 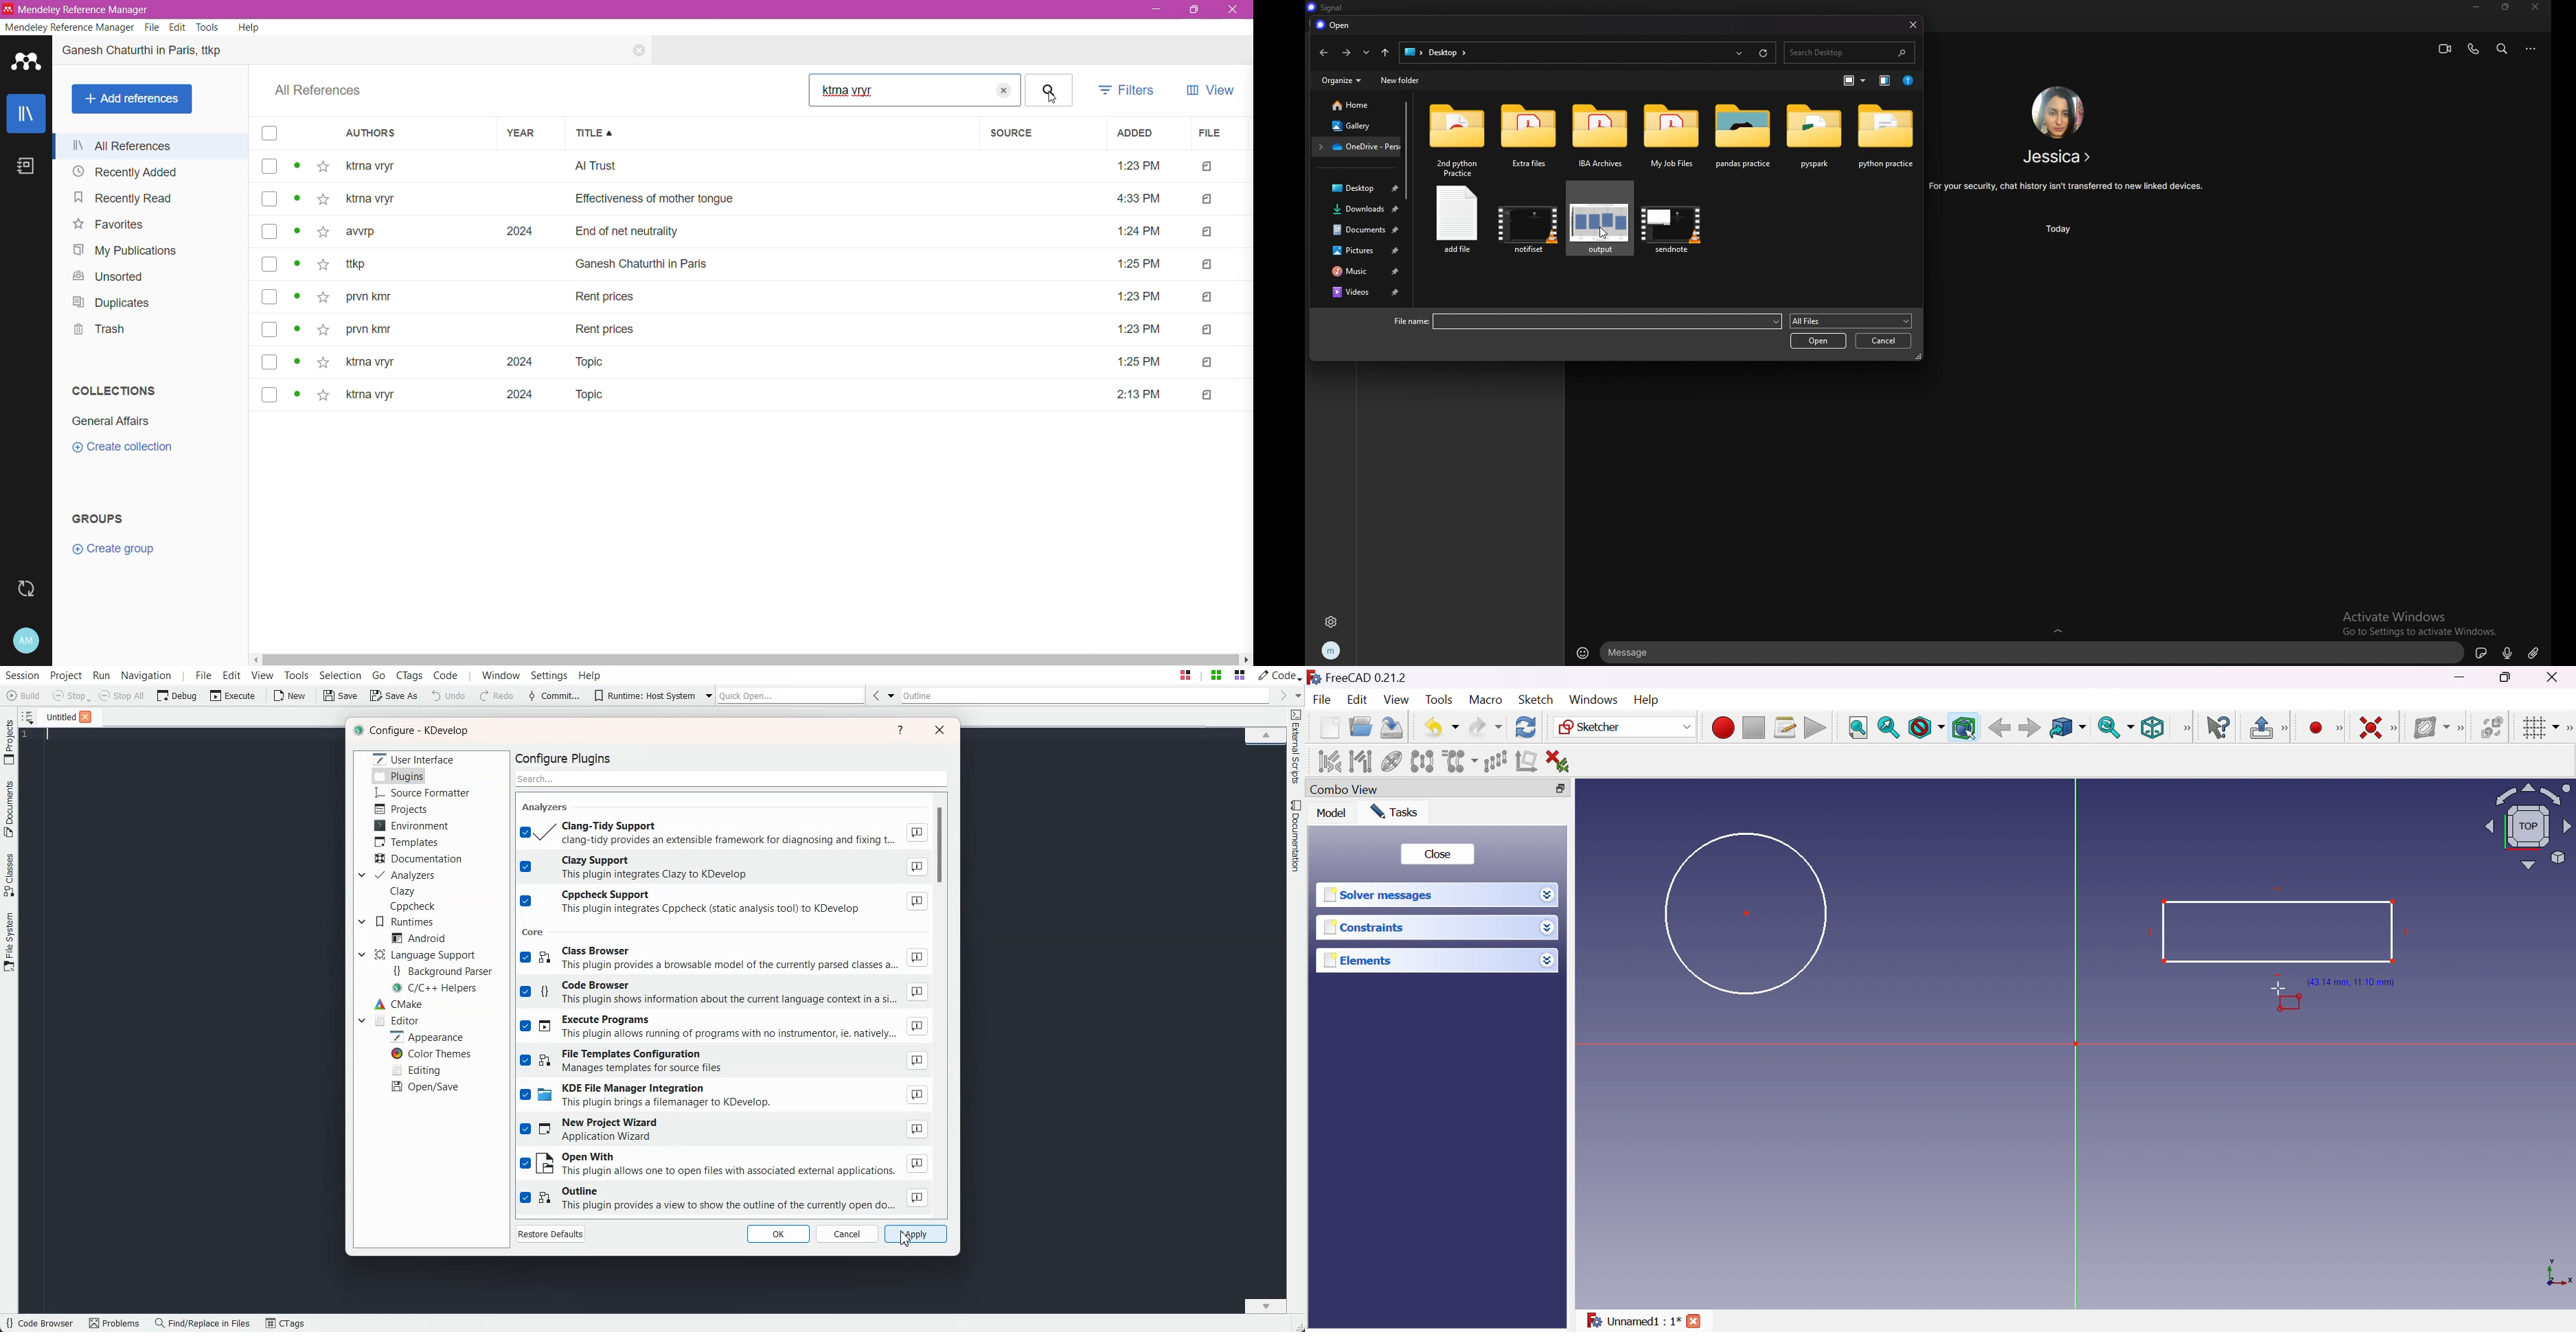 I want to click on file type, so click(x=1206, y=233).